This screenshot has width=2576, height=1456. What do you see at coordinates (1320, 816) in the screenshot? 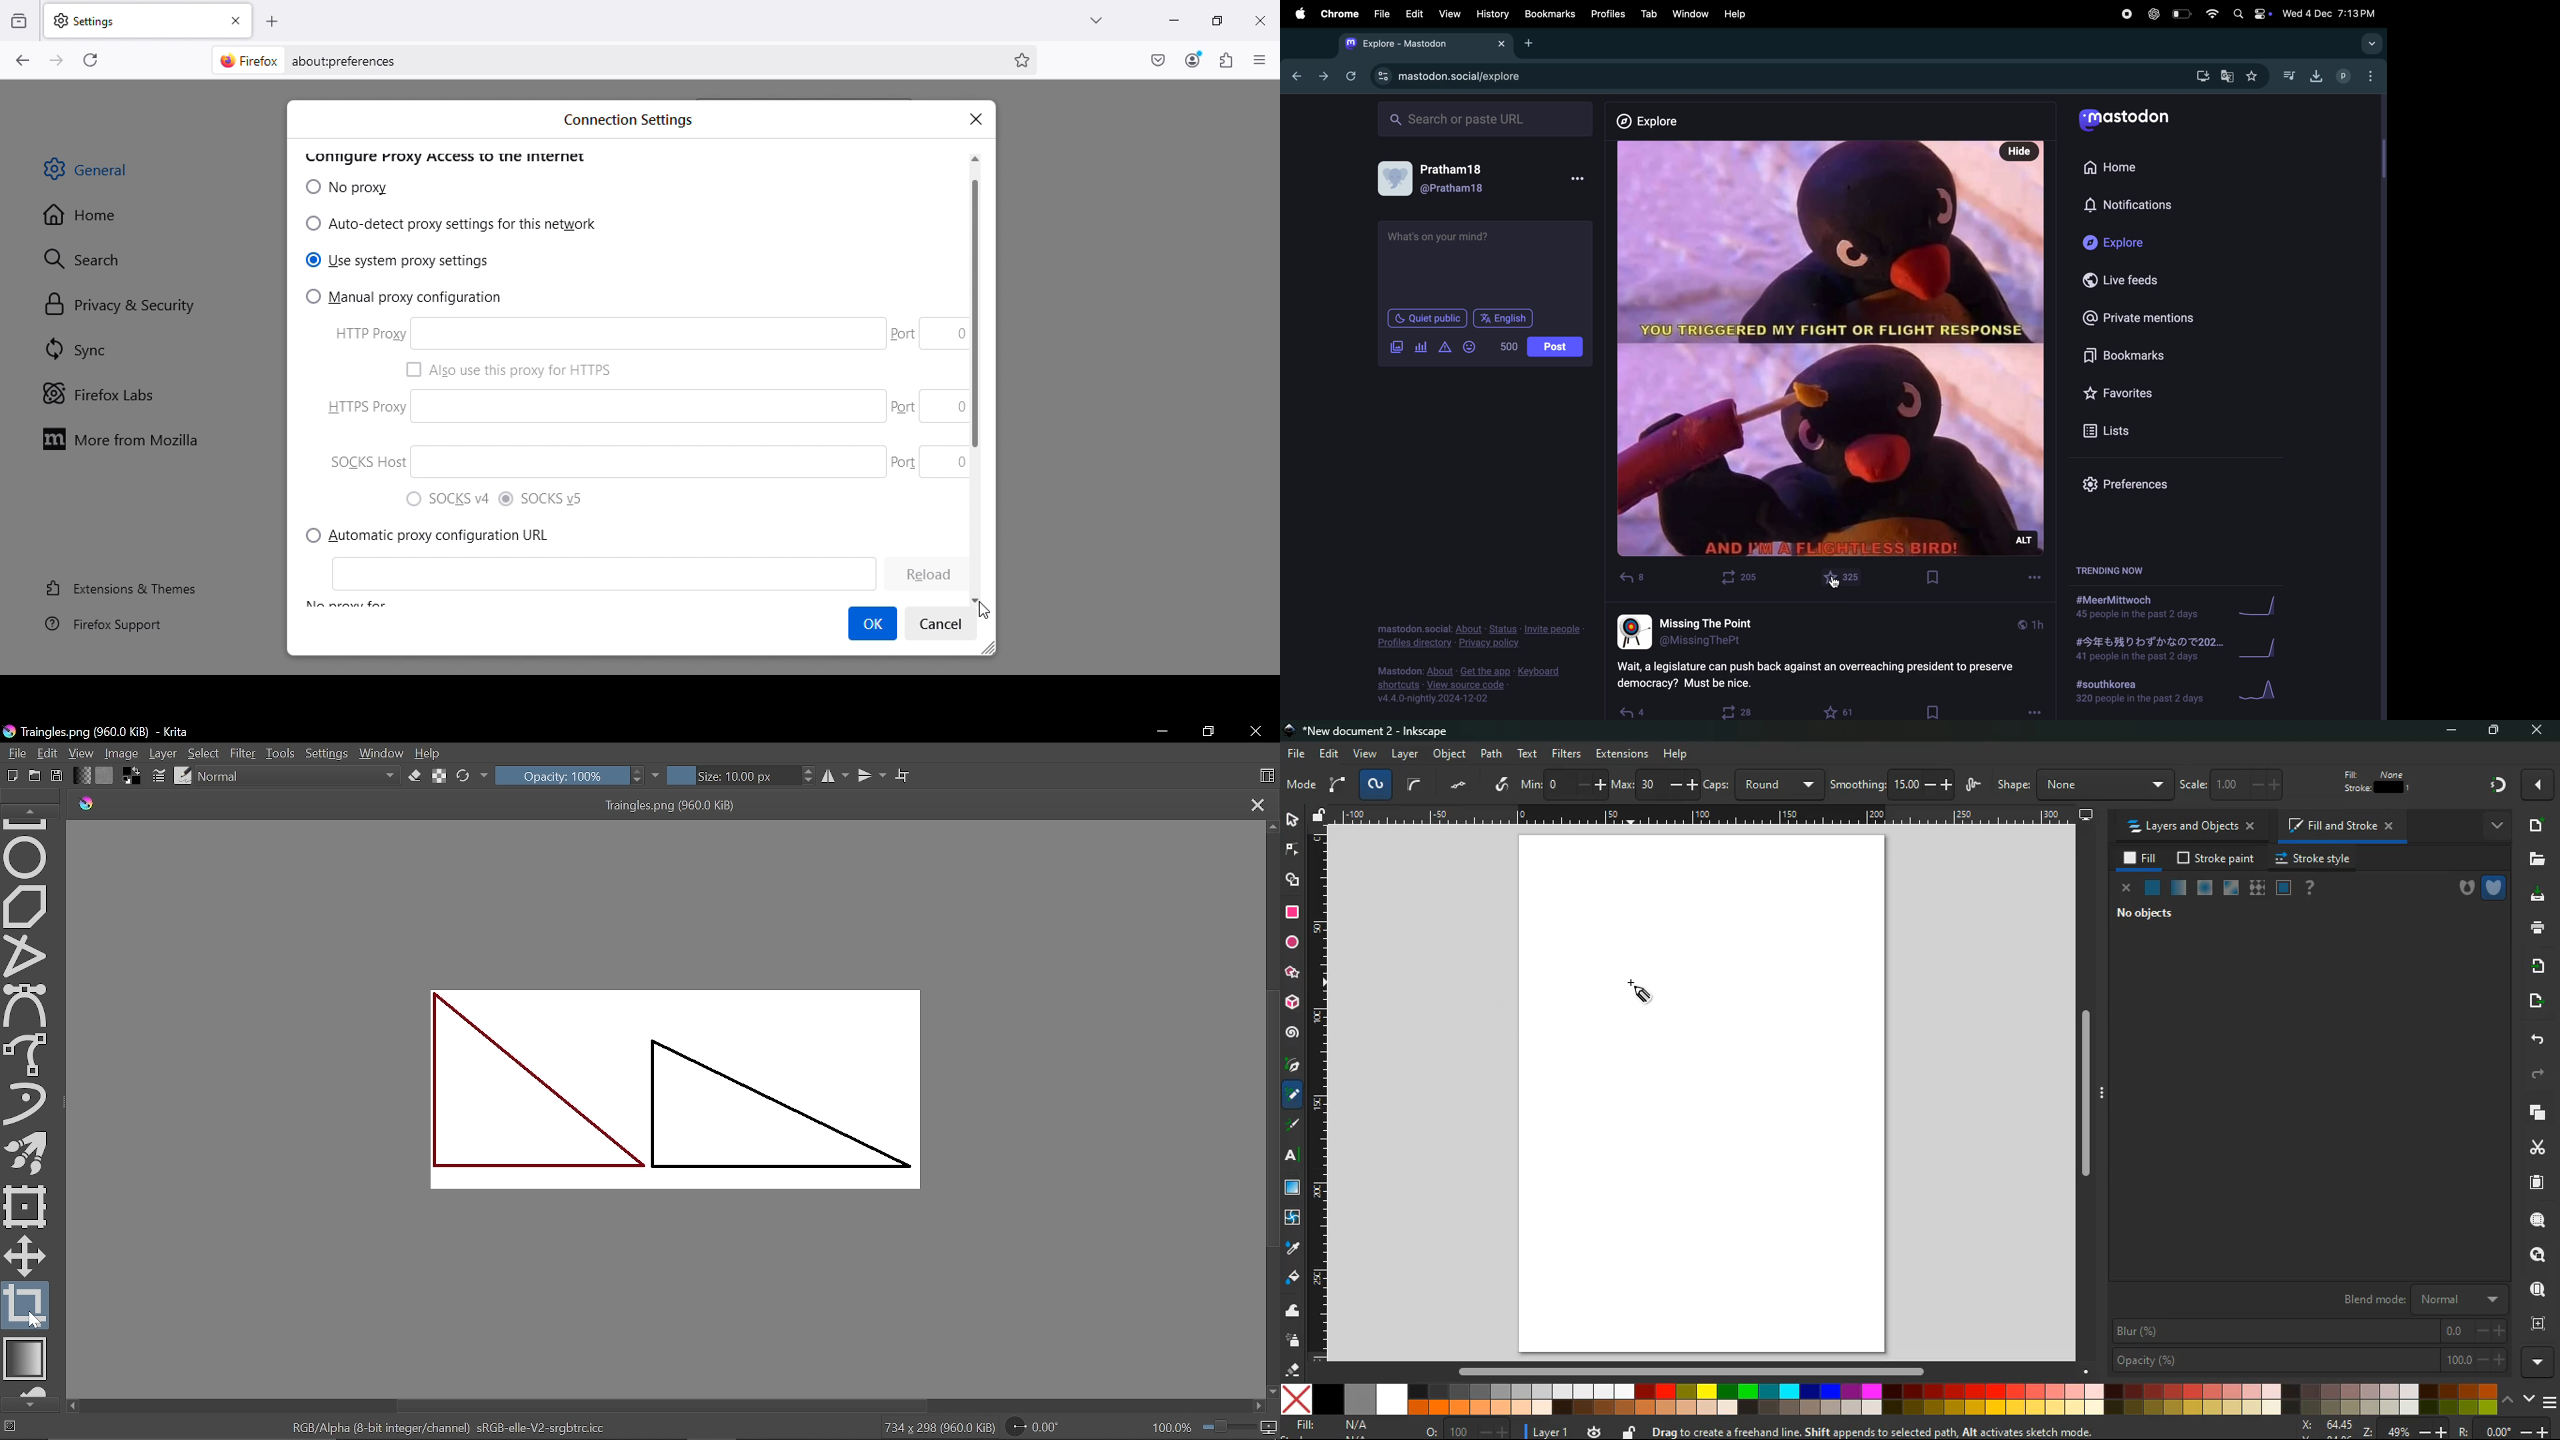
I see `unlock` at bounding box center [1320, 816].